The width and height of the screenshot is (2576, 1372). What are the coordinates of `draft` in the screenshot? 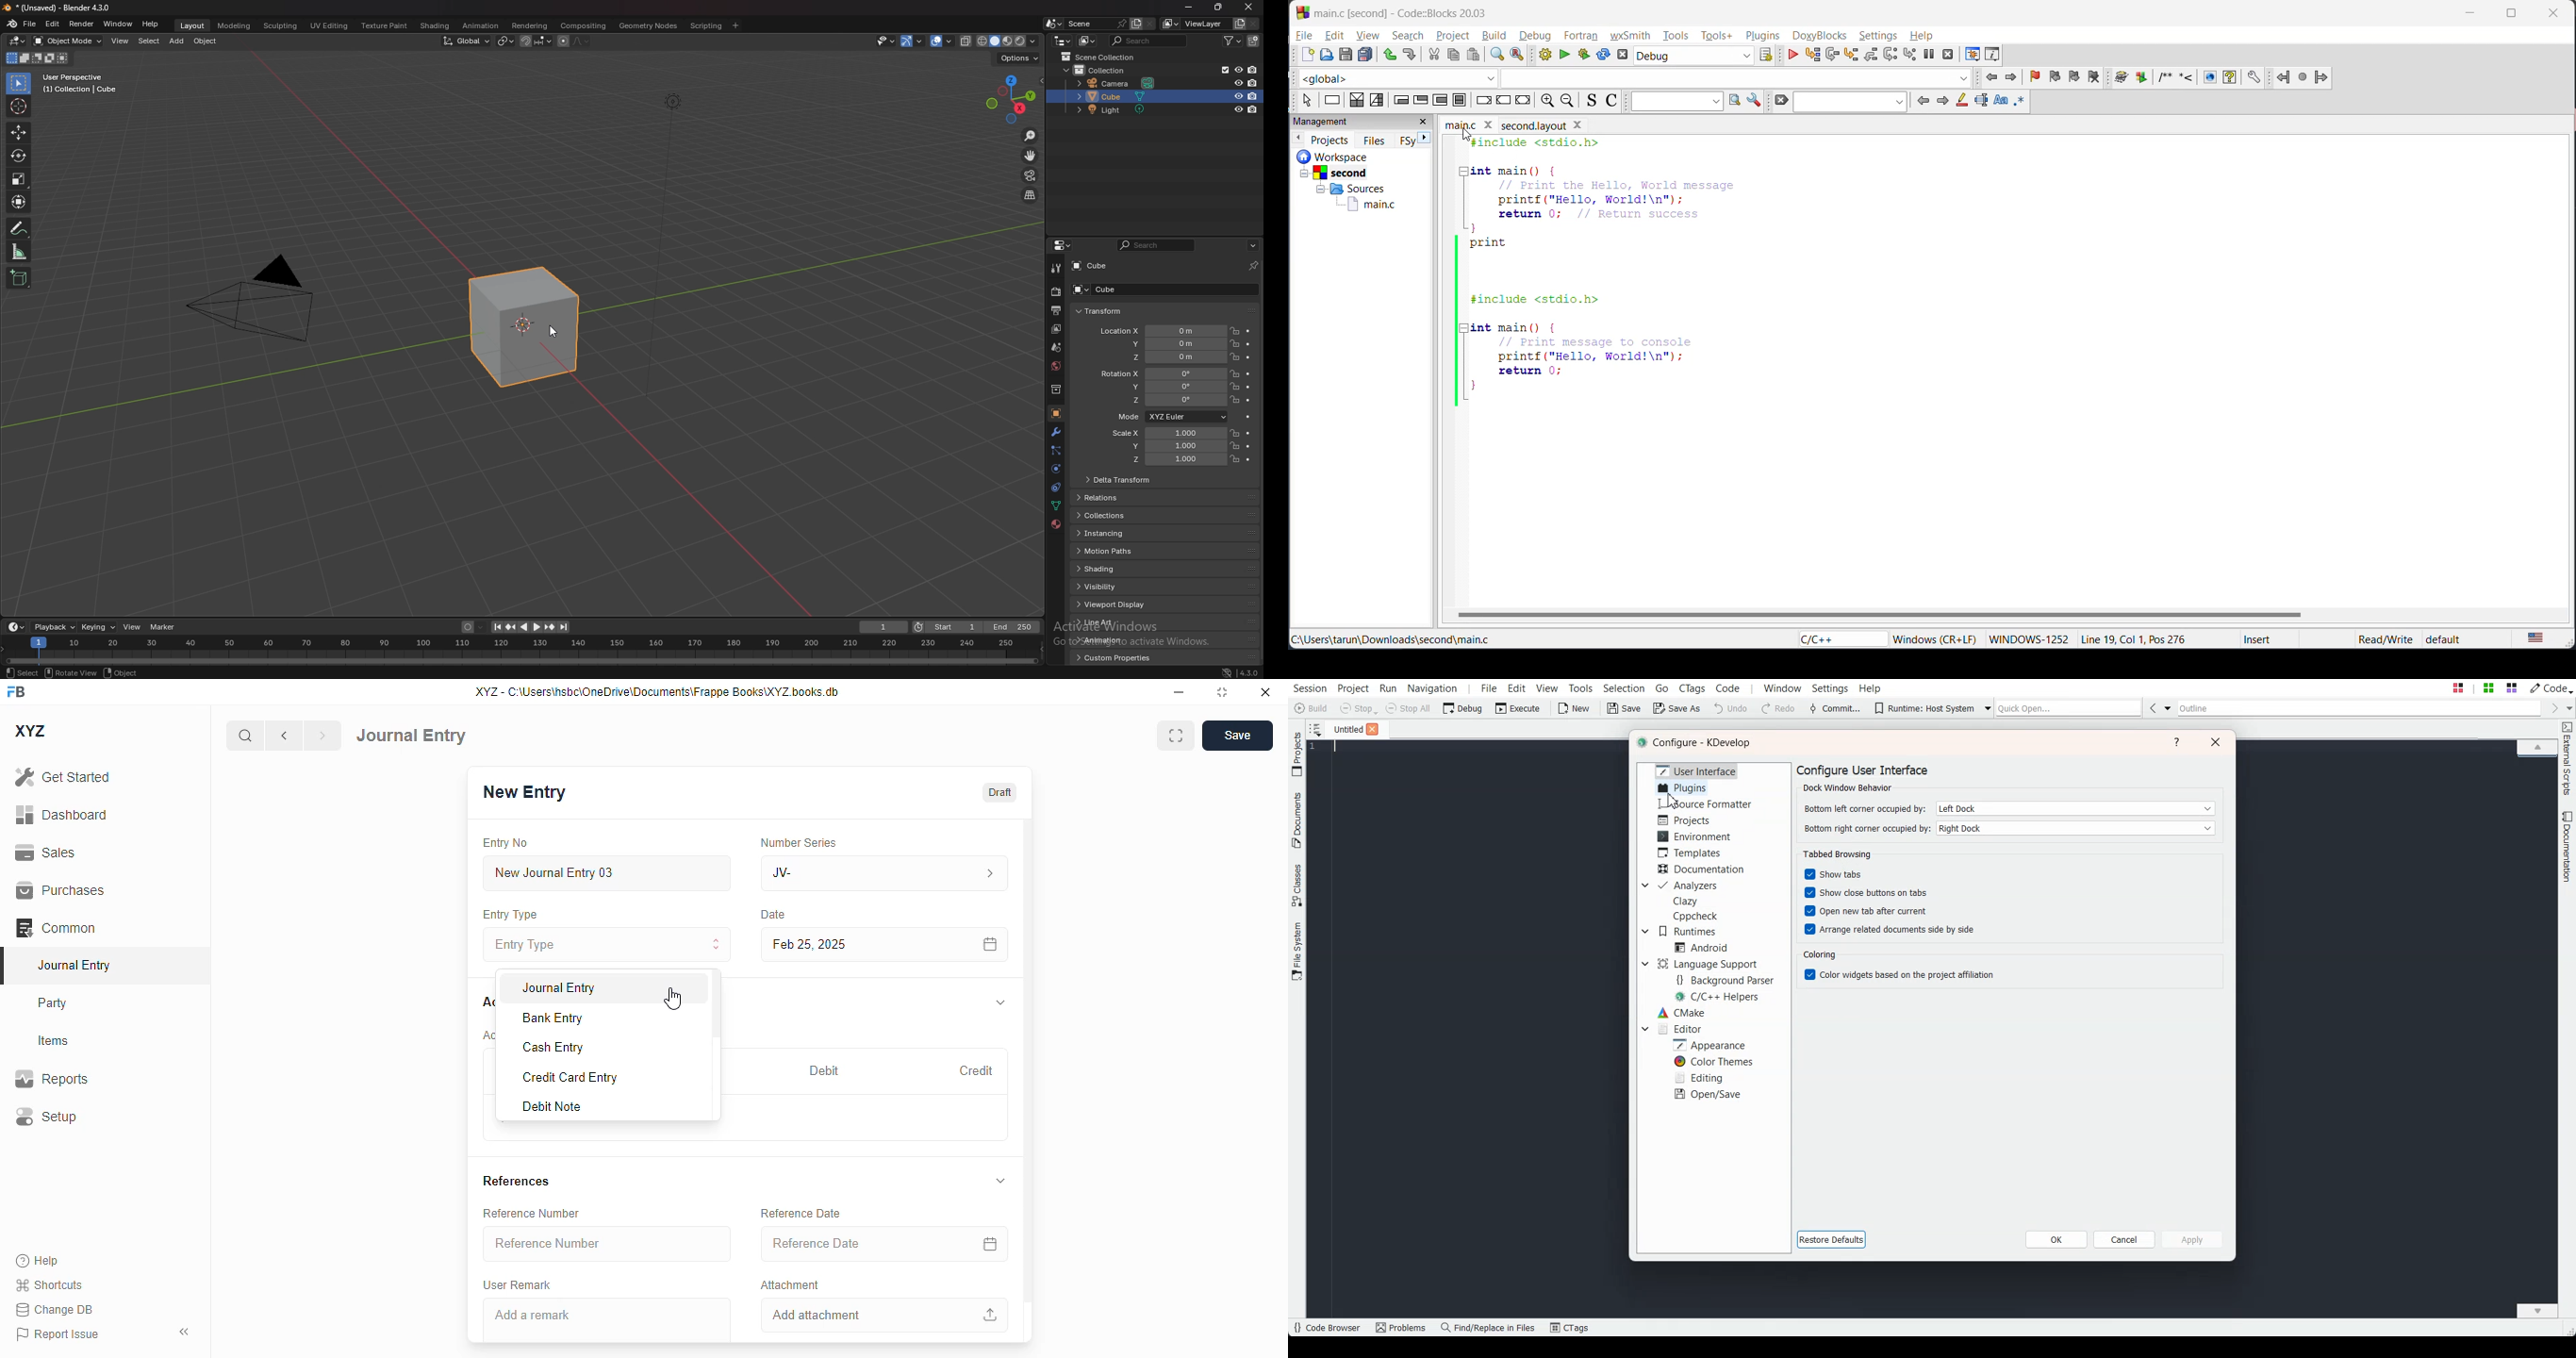 It's located at (1000, 793).